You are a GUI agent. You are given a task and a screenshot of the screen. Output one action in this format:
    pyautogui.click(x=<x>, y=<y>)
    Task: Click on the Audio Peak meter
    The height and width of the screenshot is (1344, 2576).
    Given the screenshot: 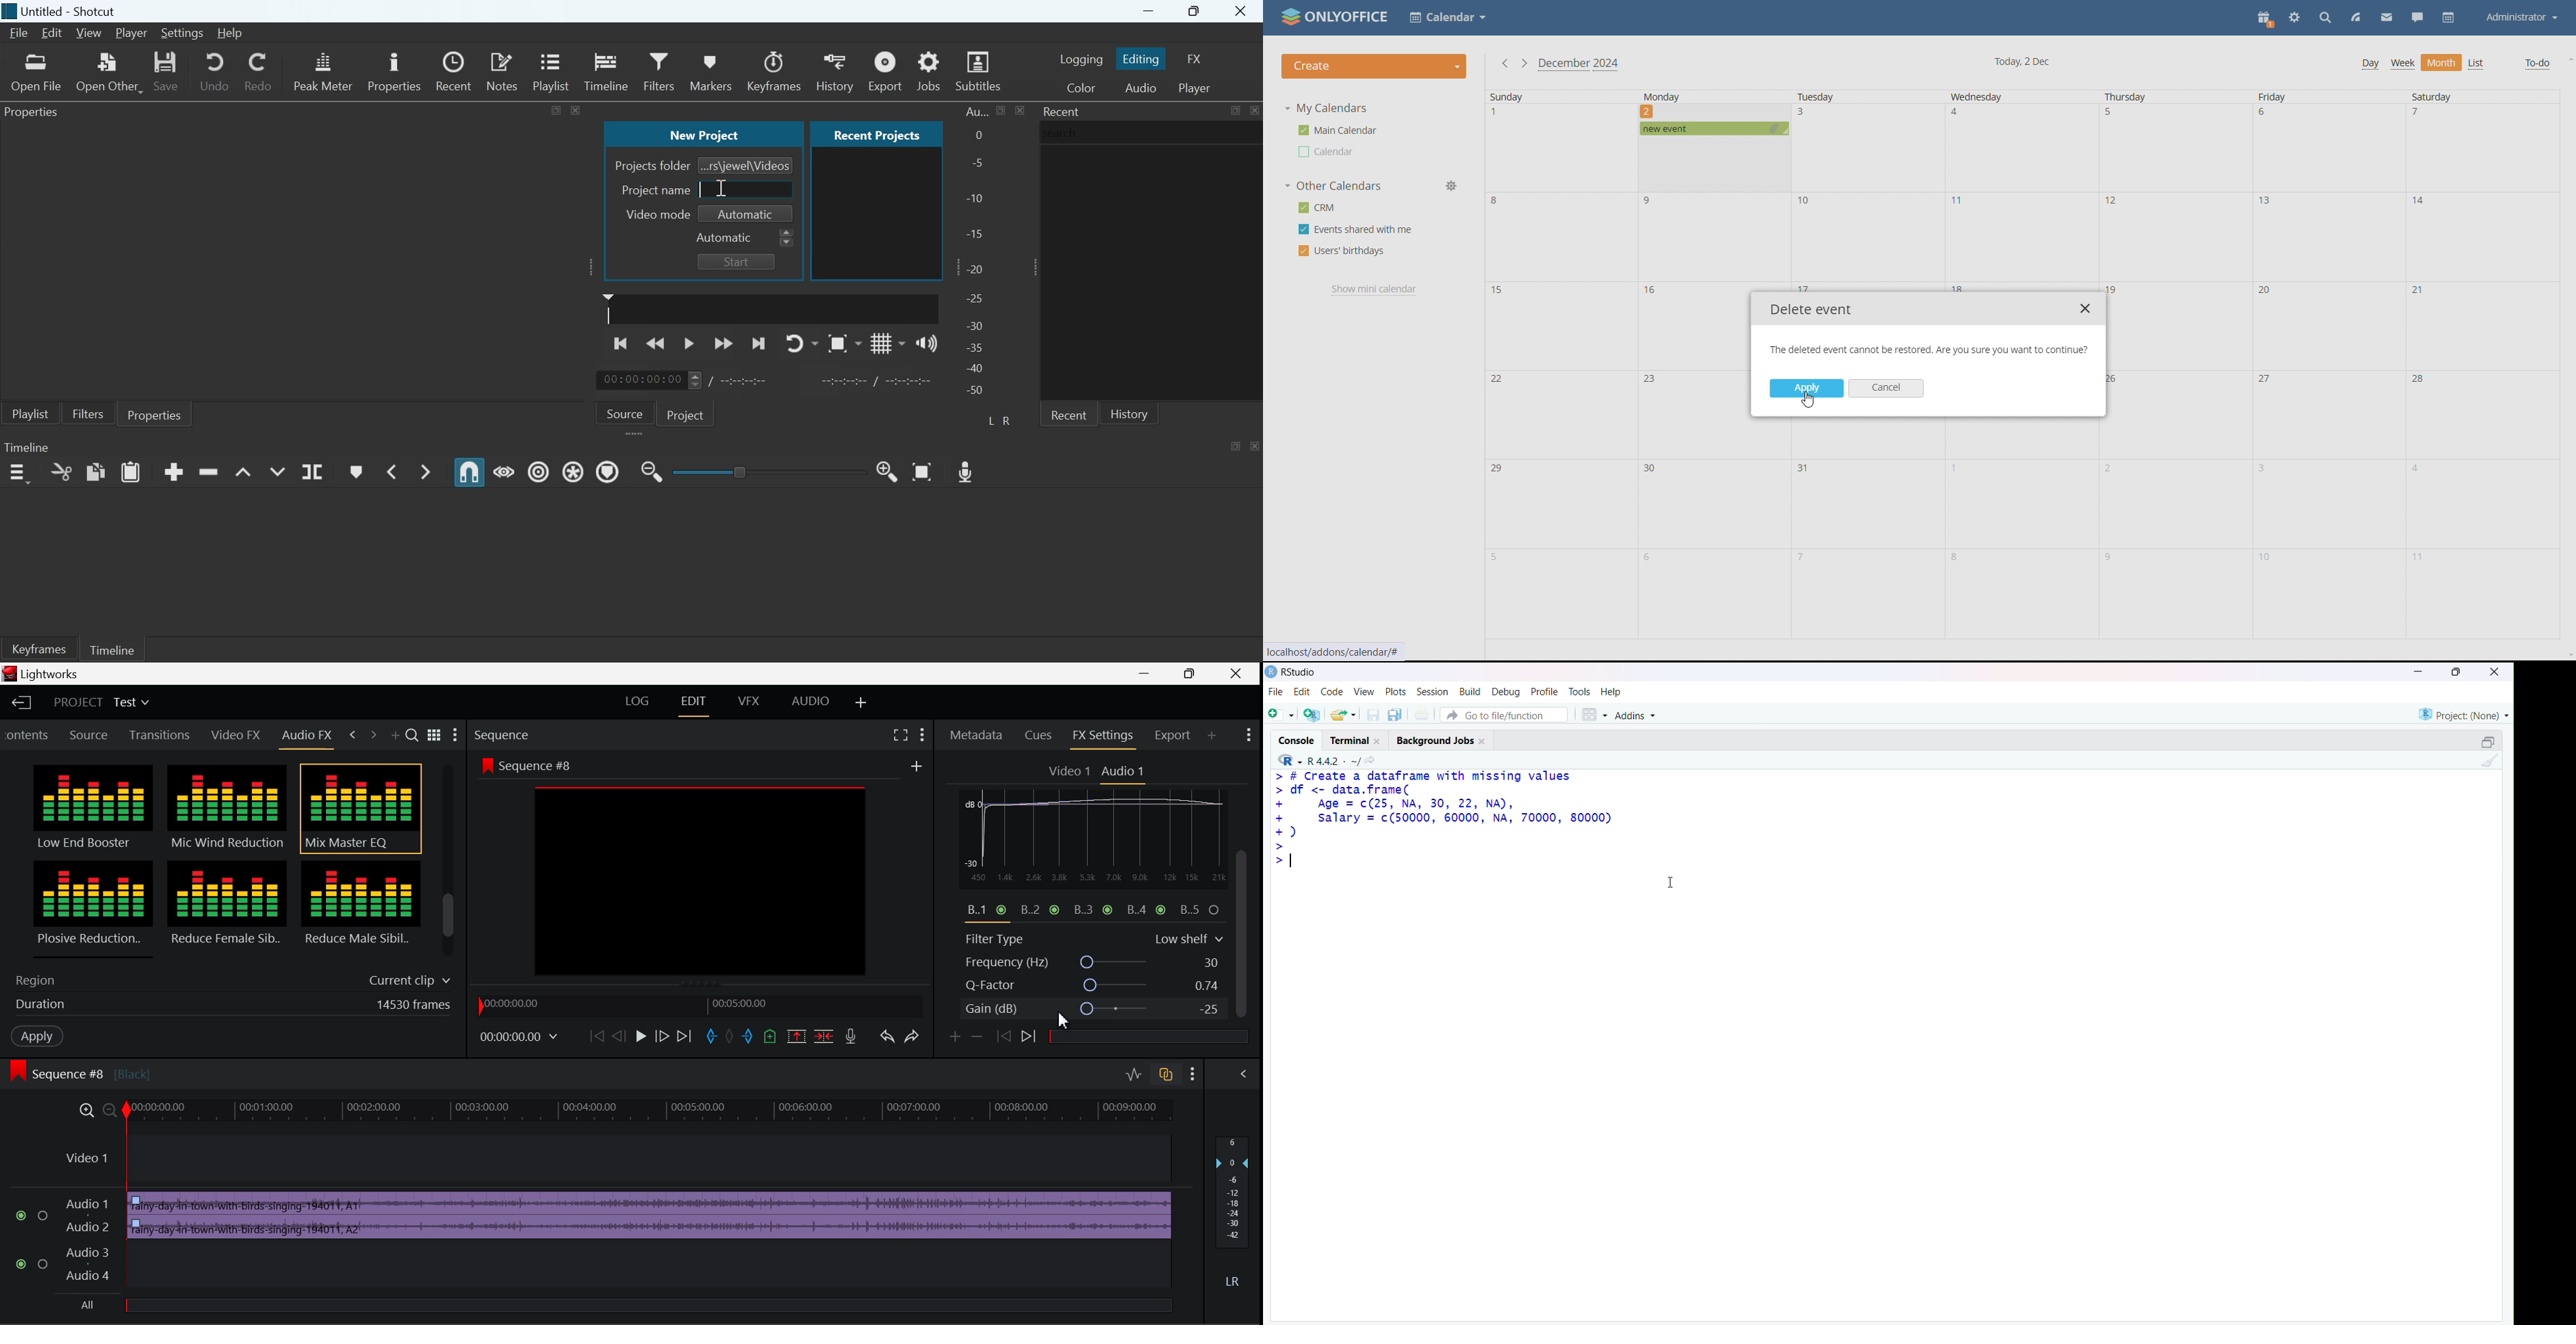 What is the action you would take?
    pyautogui.click(x=323, y=69)
    